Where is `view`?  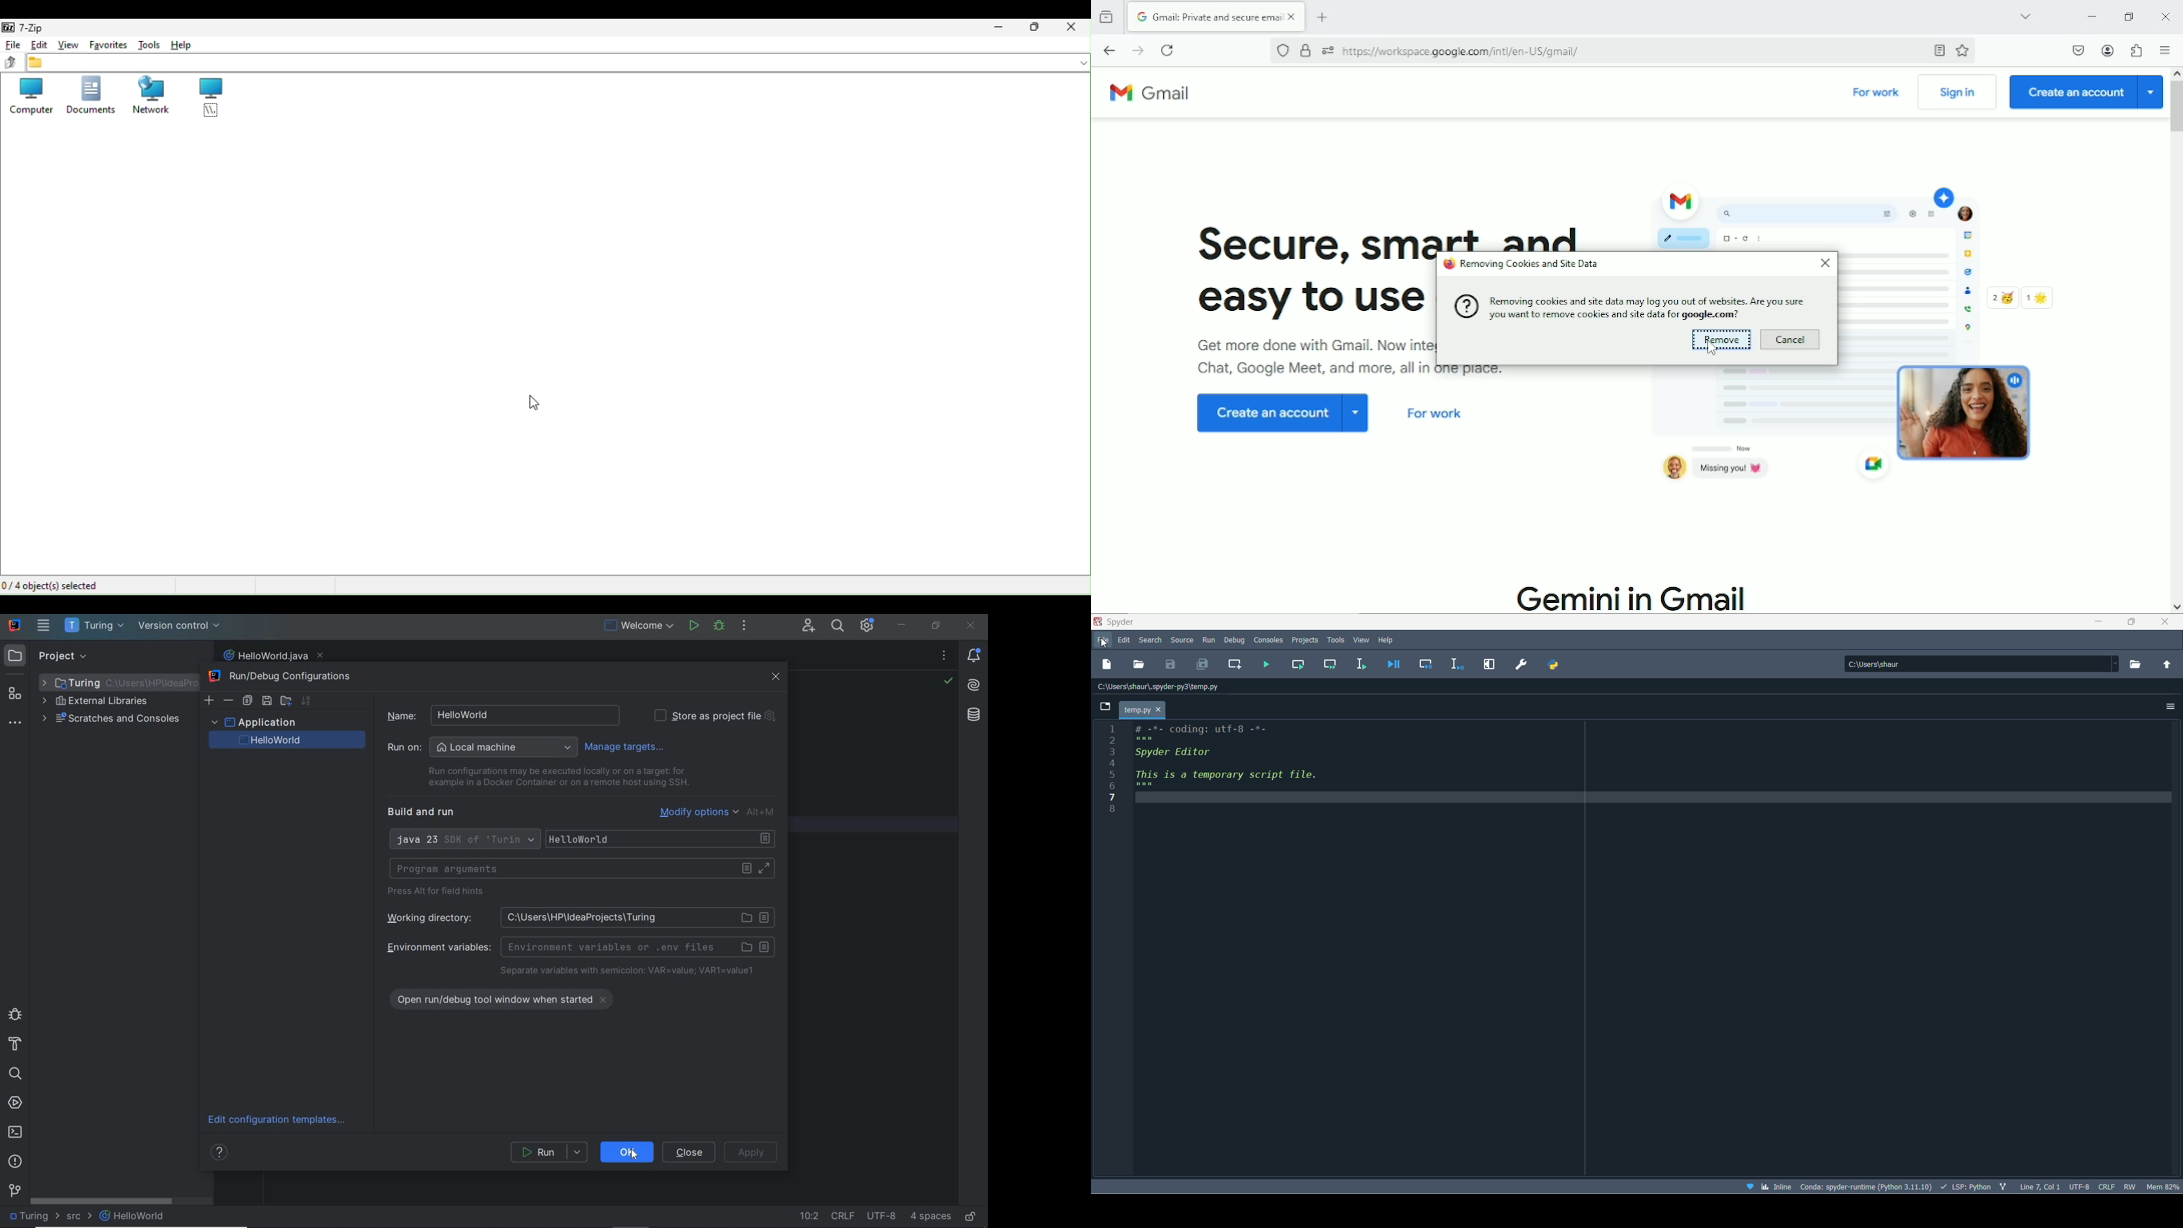 view is located at coordinates (1361, 640).